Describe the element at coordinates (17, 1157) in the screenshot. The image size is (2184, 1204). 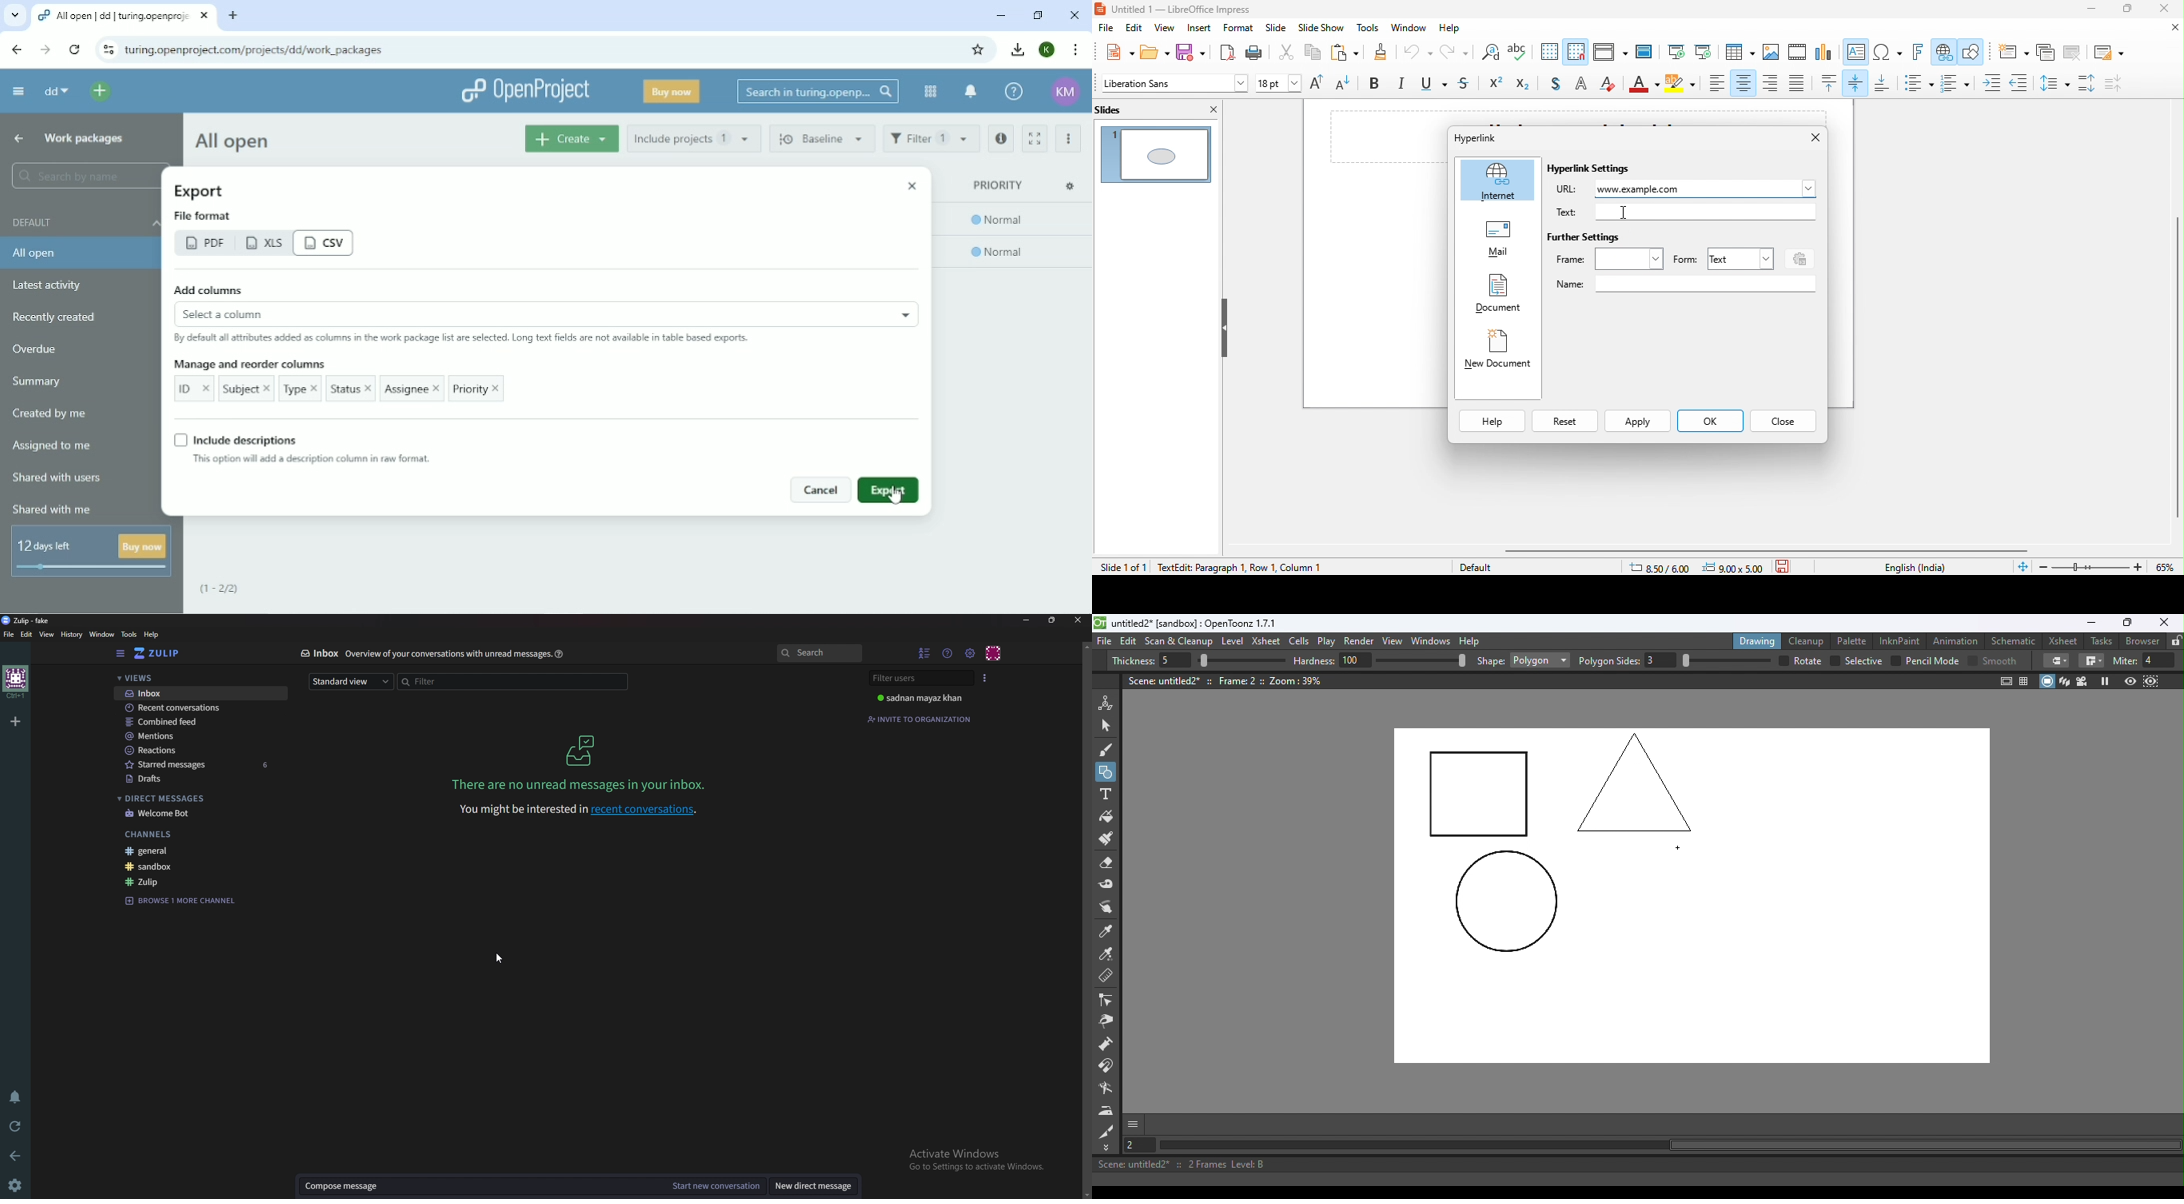
I see `Back` at that location.